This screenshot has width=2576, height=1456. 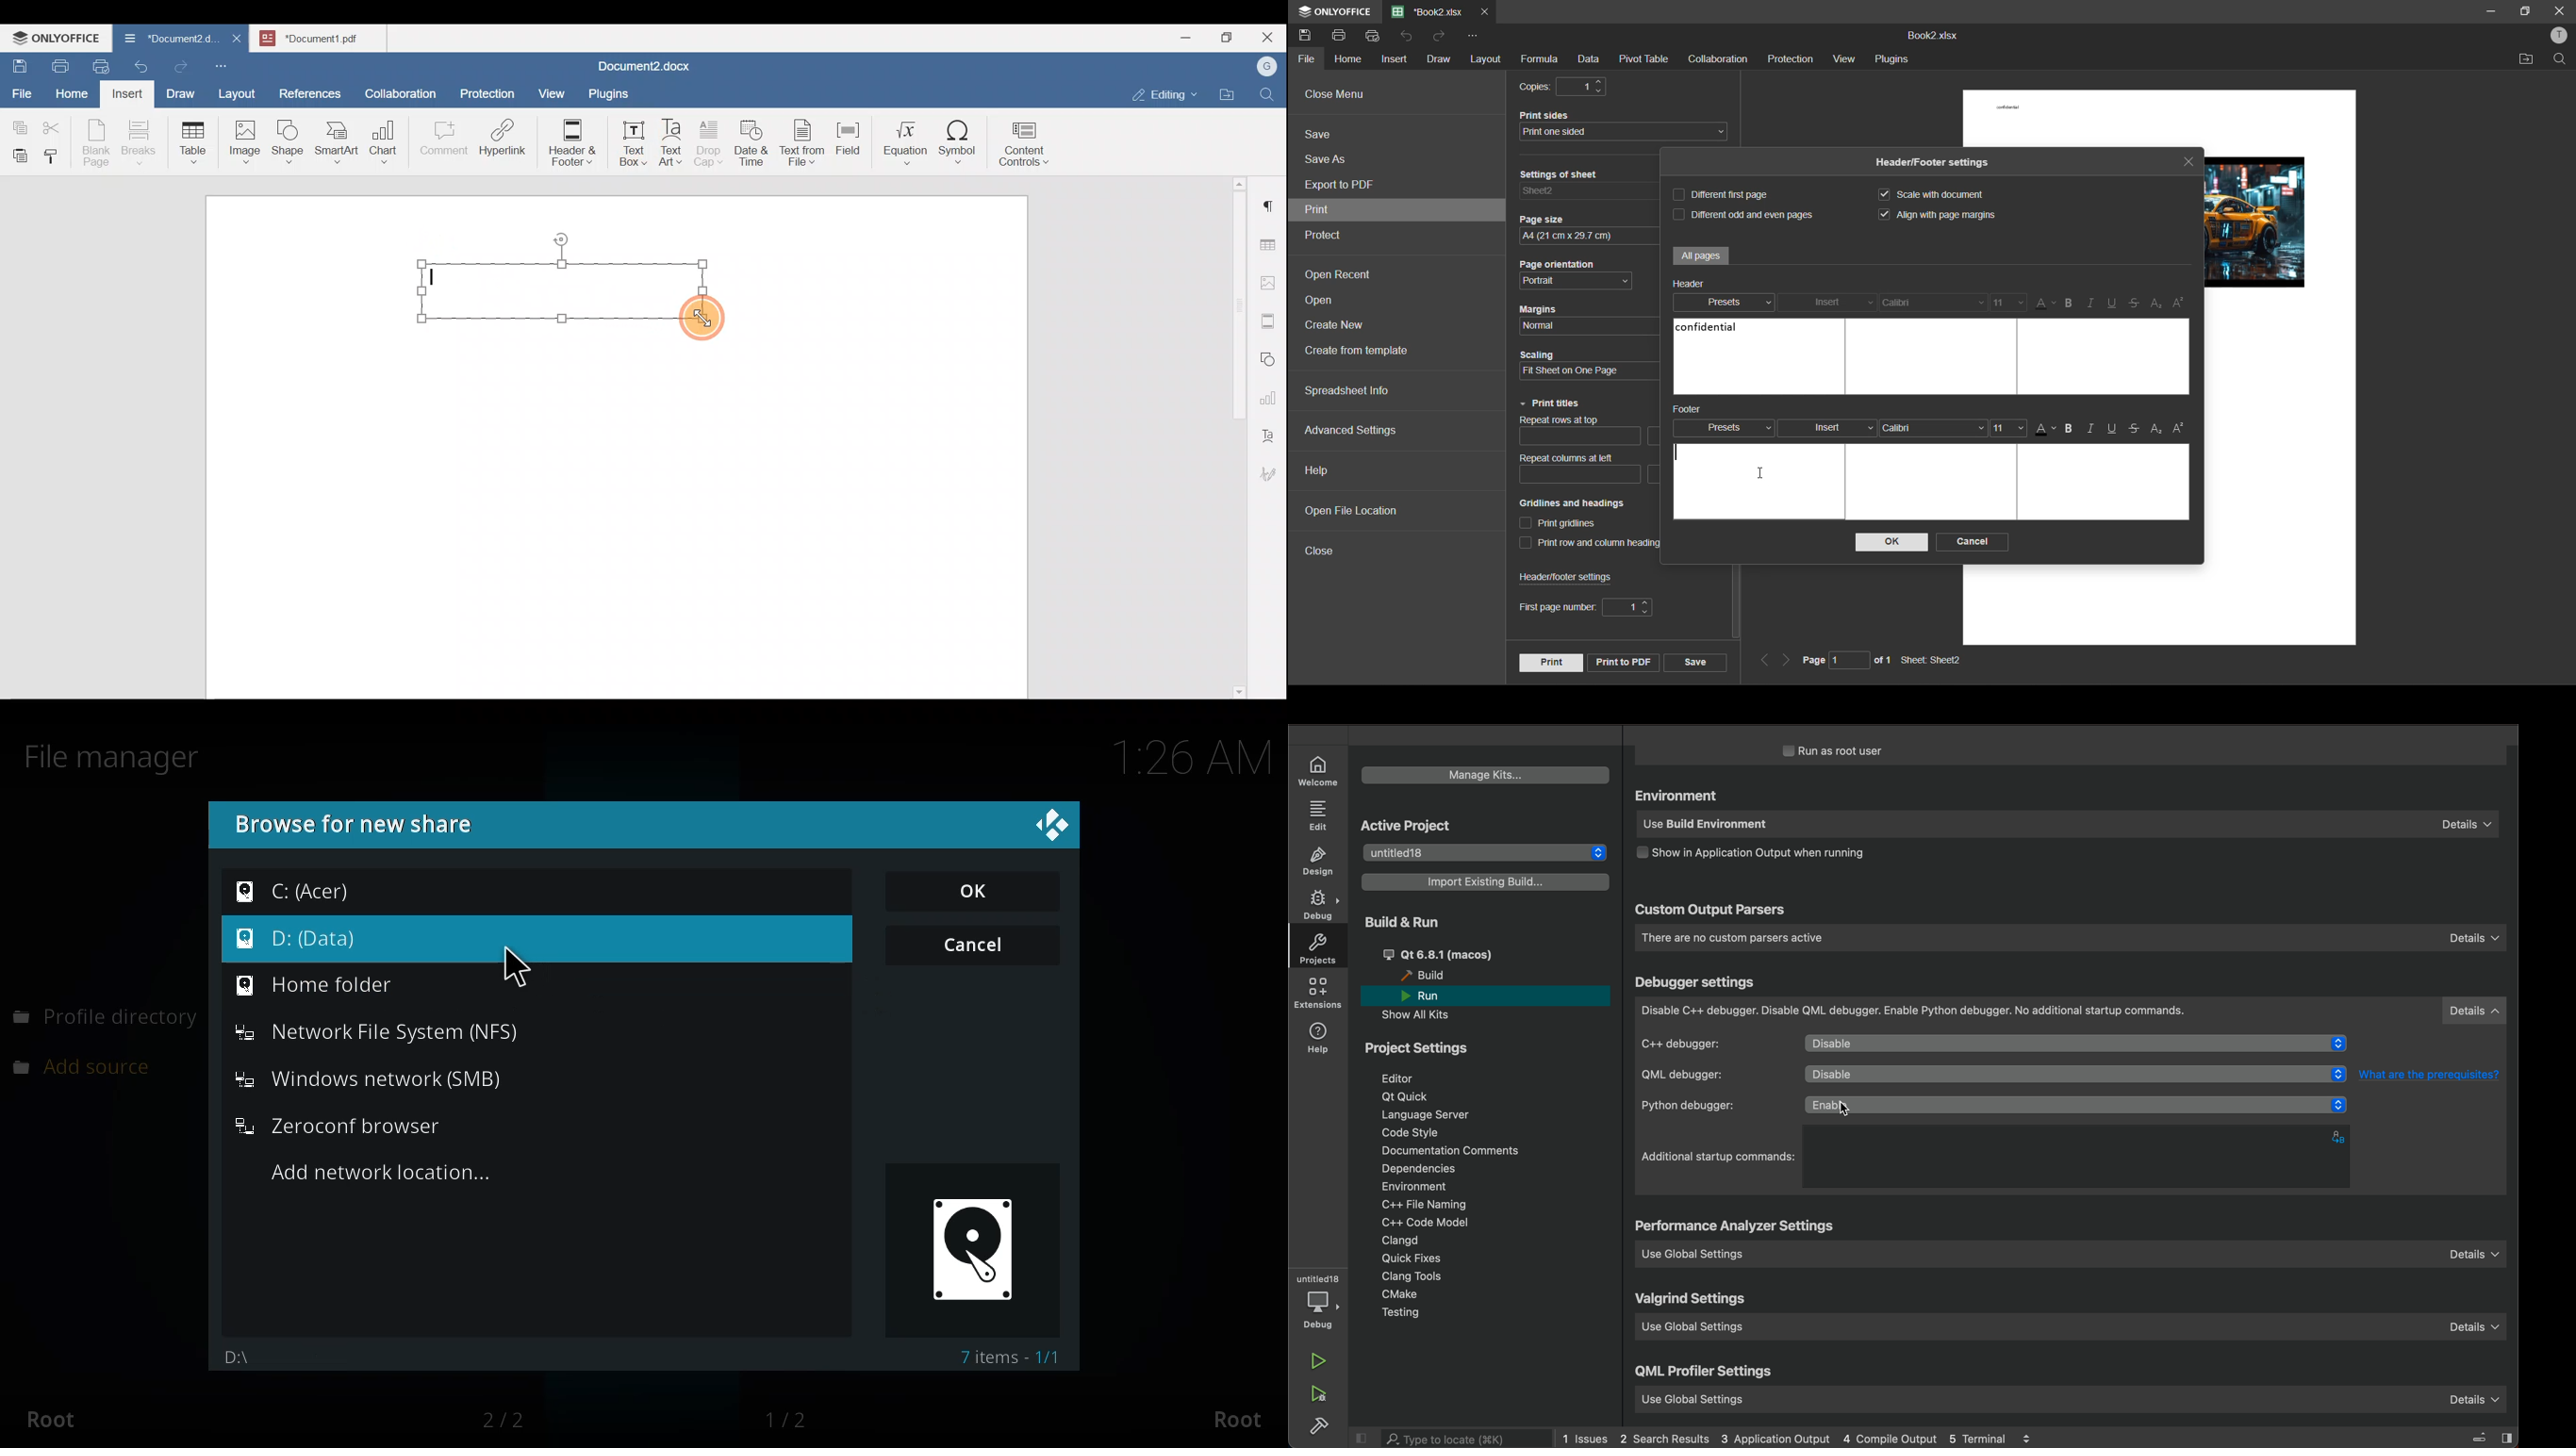 What do you see at coordinates (1320, 906) in the screenshot?
I see `DEBUG` at bounding box center [1320, 906].